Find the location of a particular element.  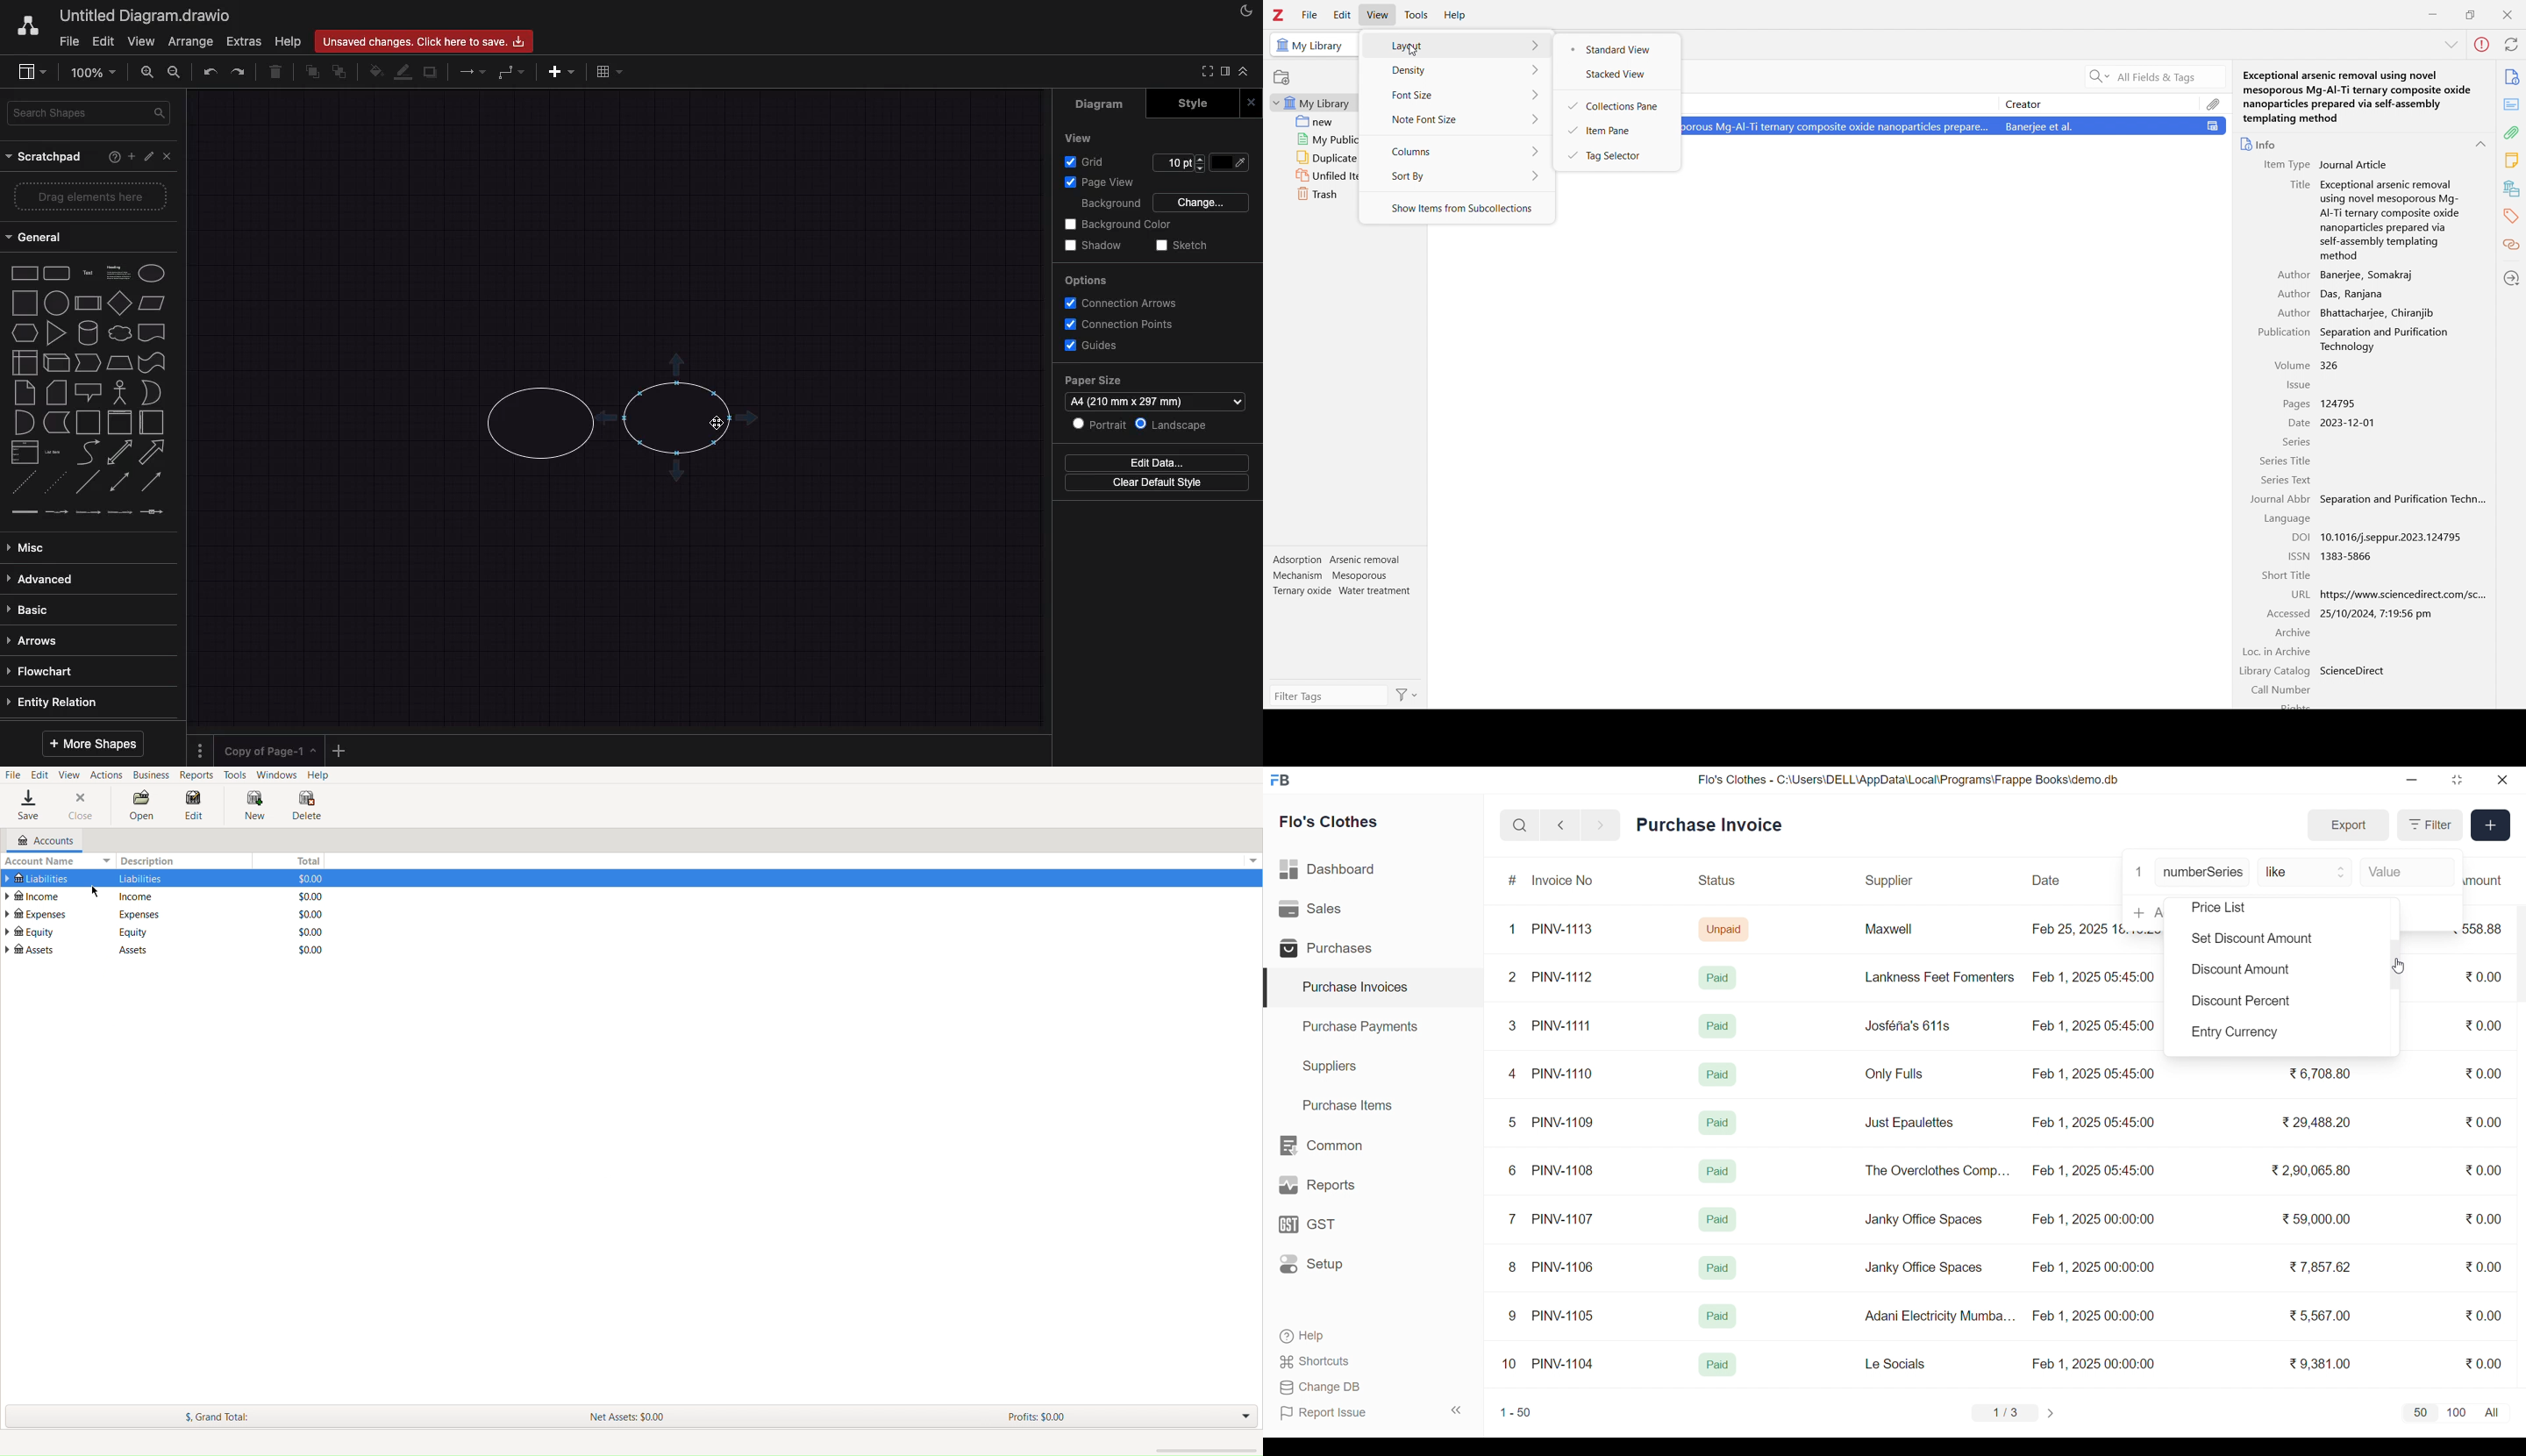

attachments is located at coordinates (2512, 133).